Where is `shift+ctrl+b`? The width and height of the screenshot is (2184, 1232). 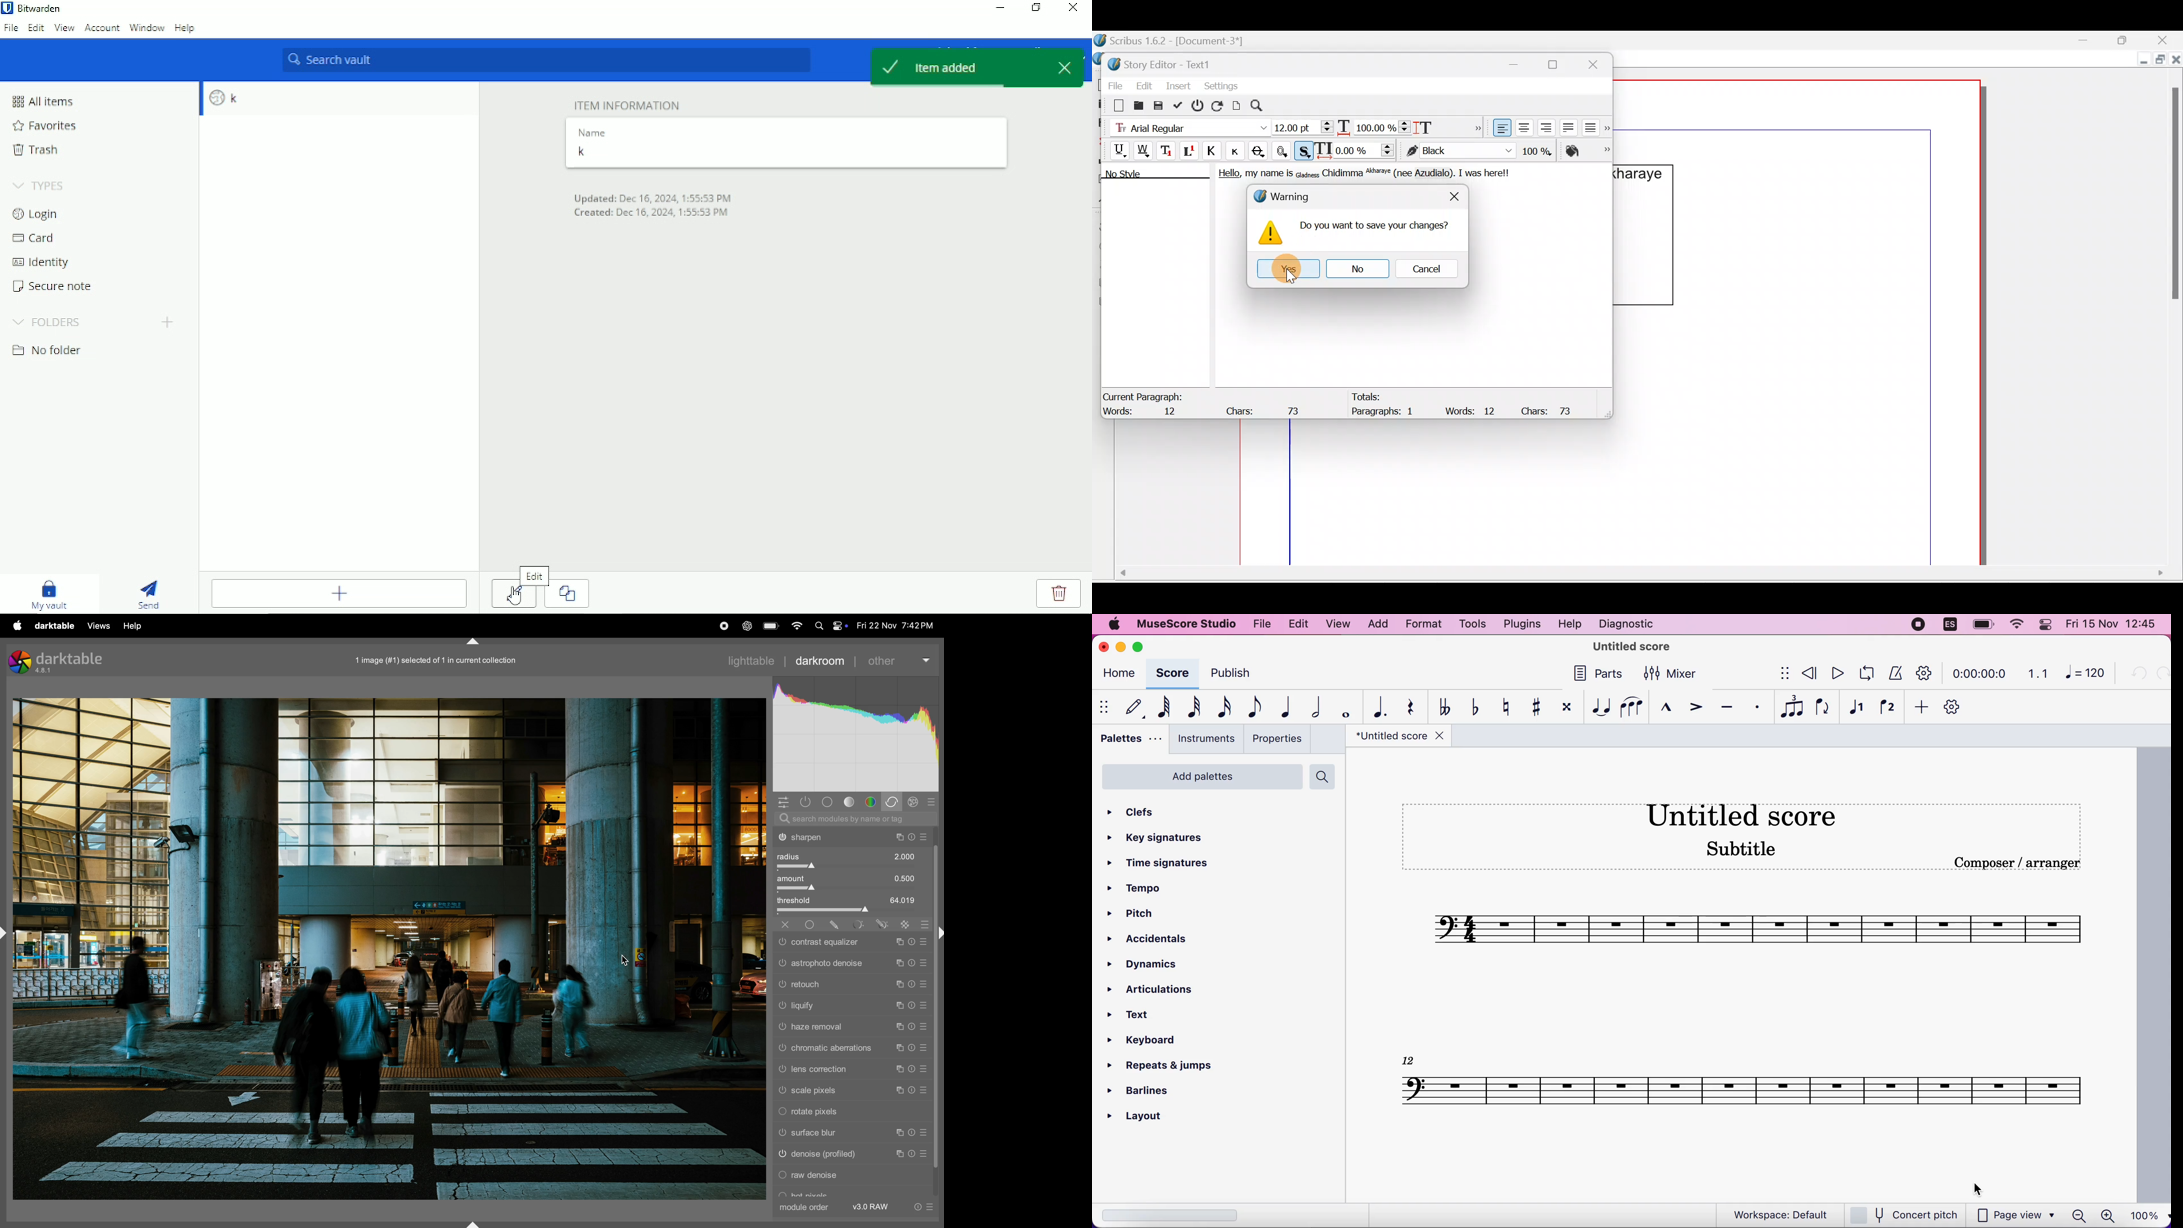
shift+ctrl+b is located at coordinates (473, 1223).